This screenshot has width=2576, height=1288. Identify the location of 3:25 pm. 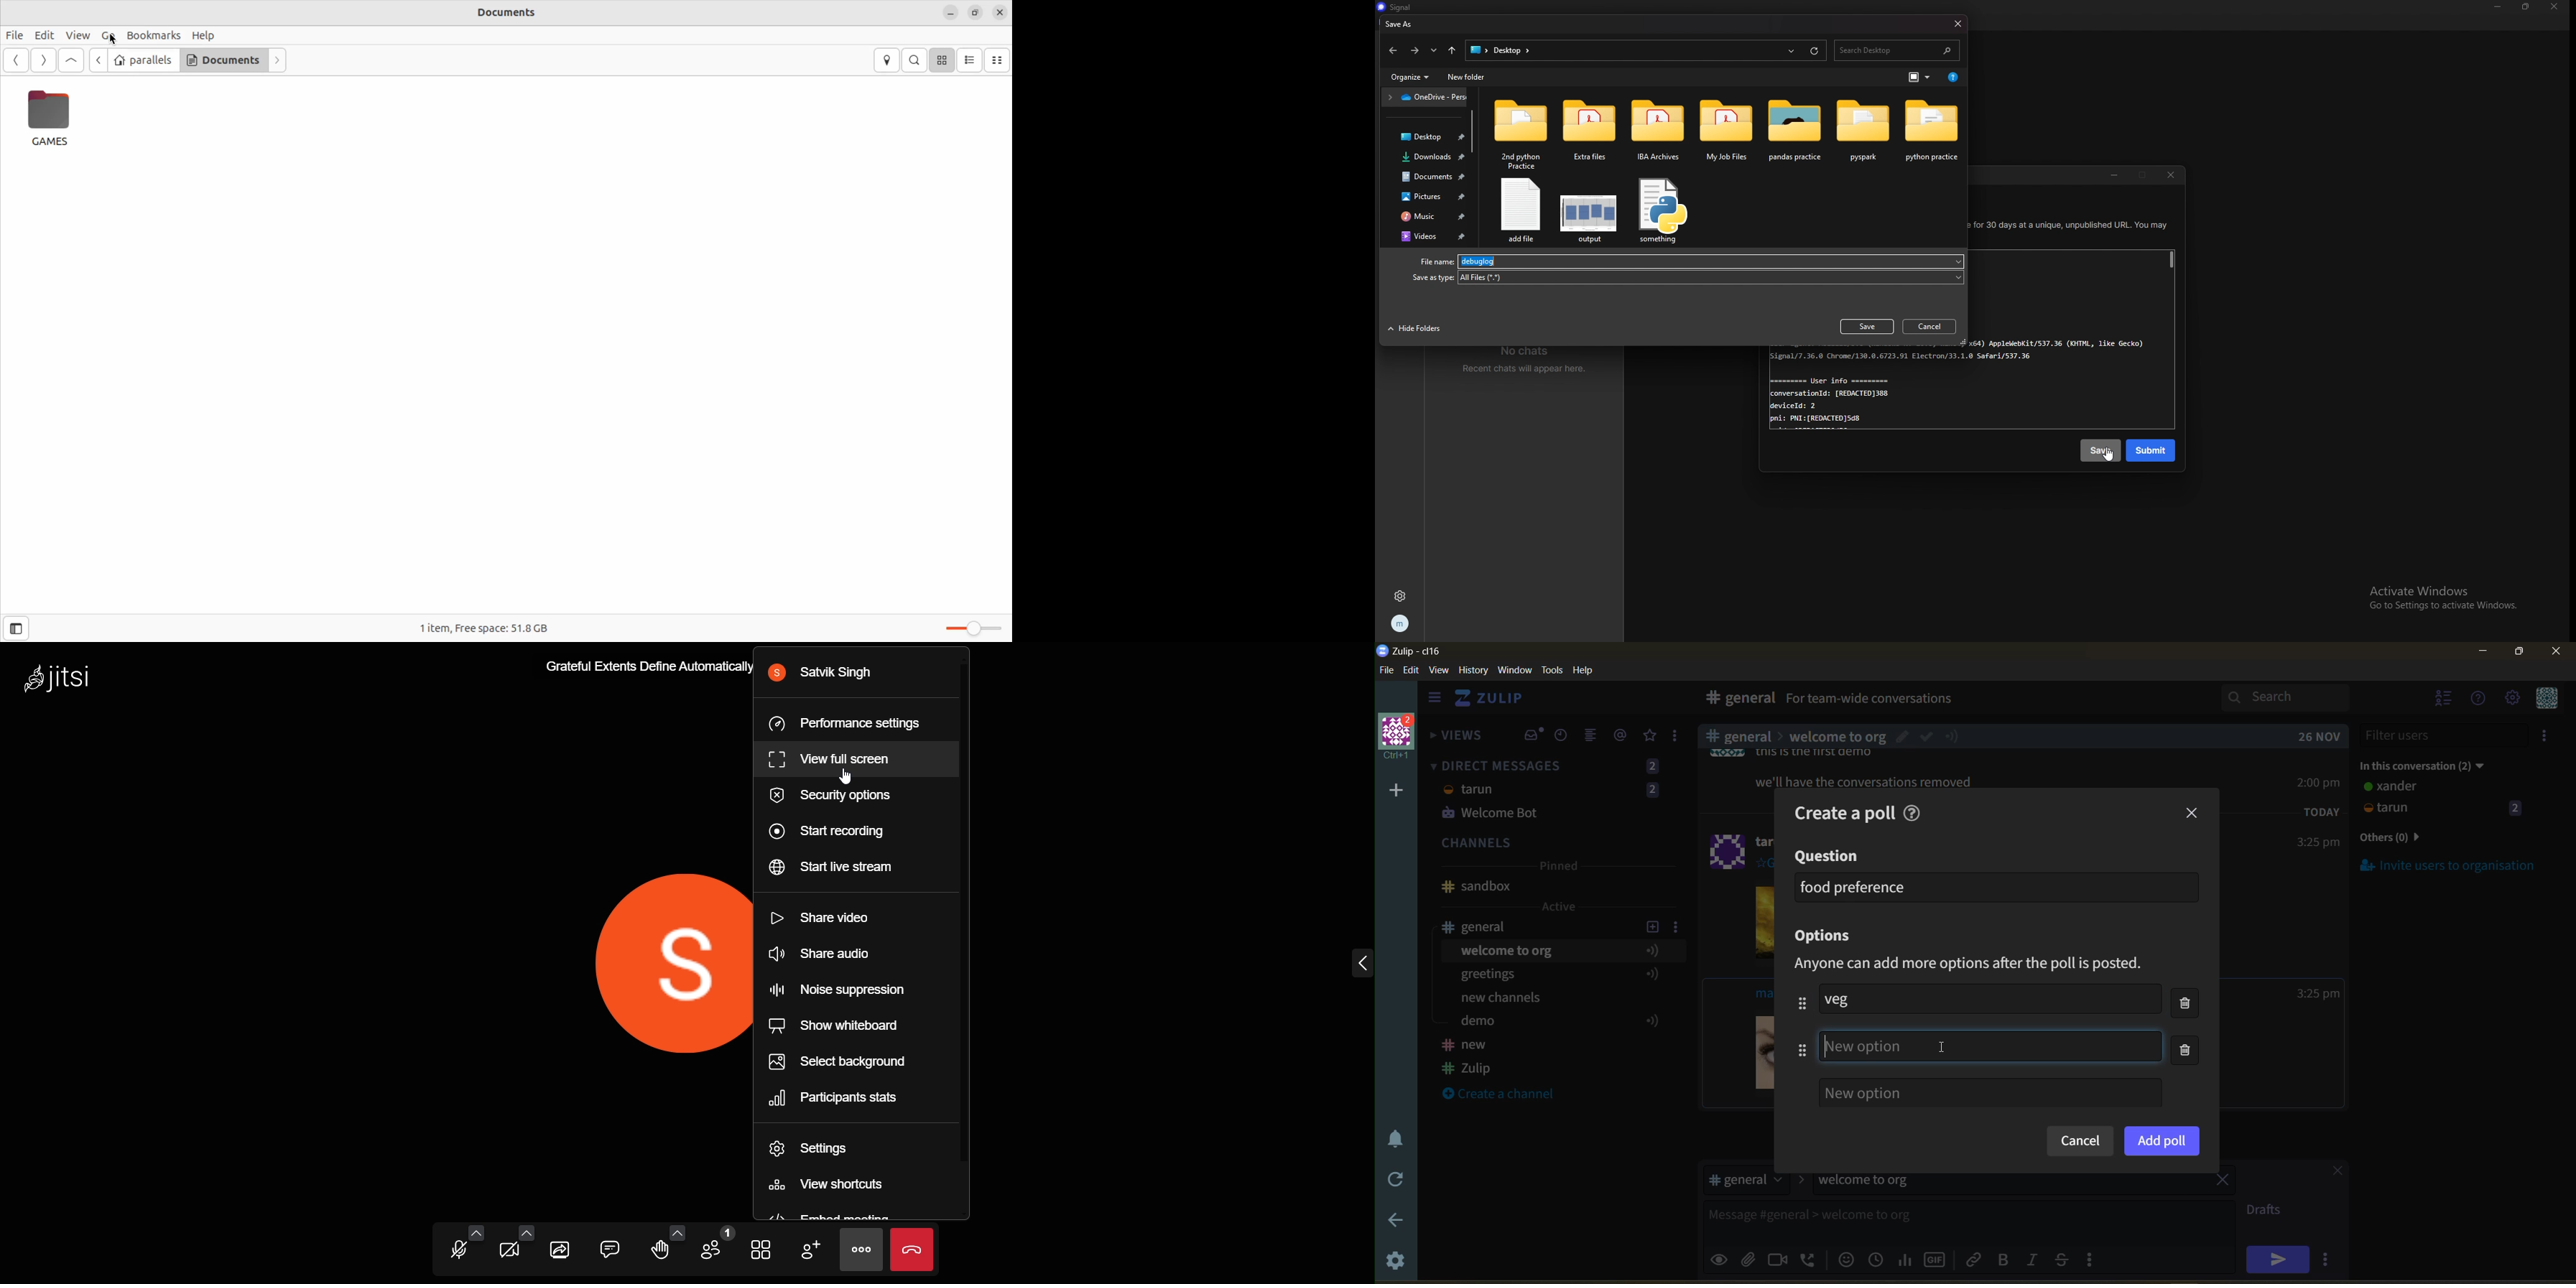
(2319, 994).